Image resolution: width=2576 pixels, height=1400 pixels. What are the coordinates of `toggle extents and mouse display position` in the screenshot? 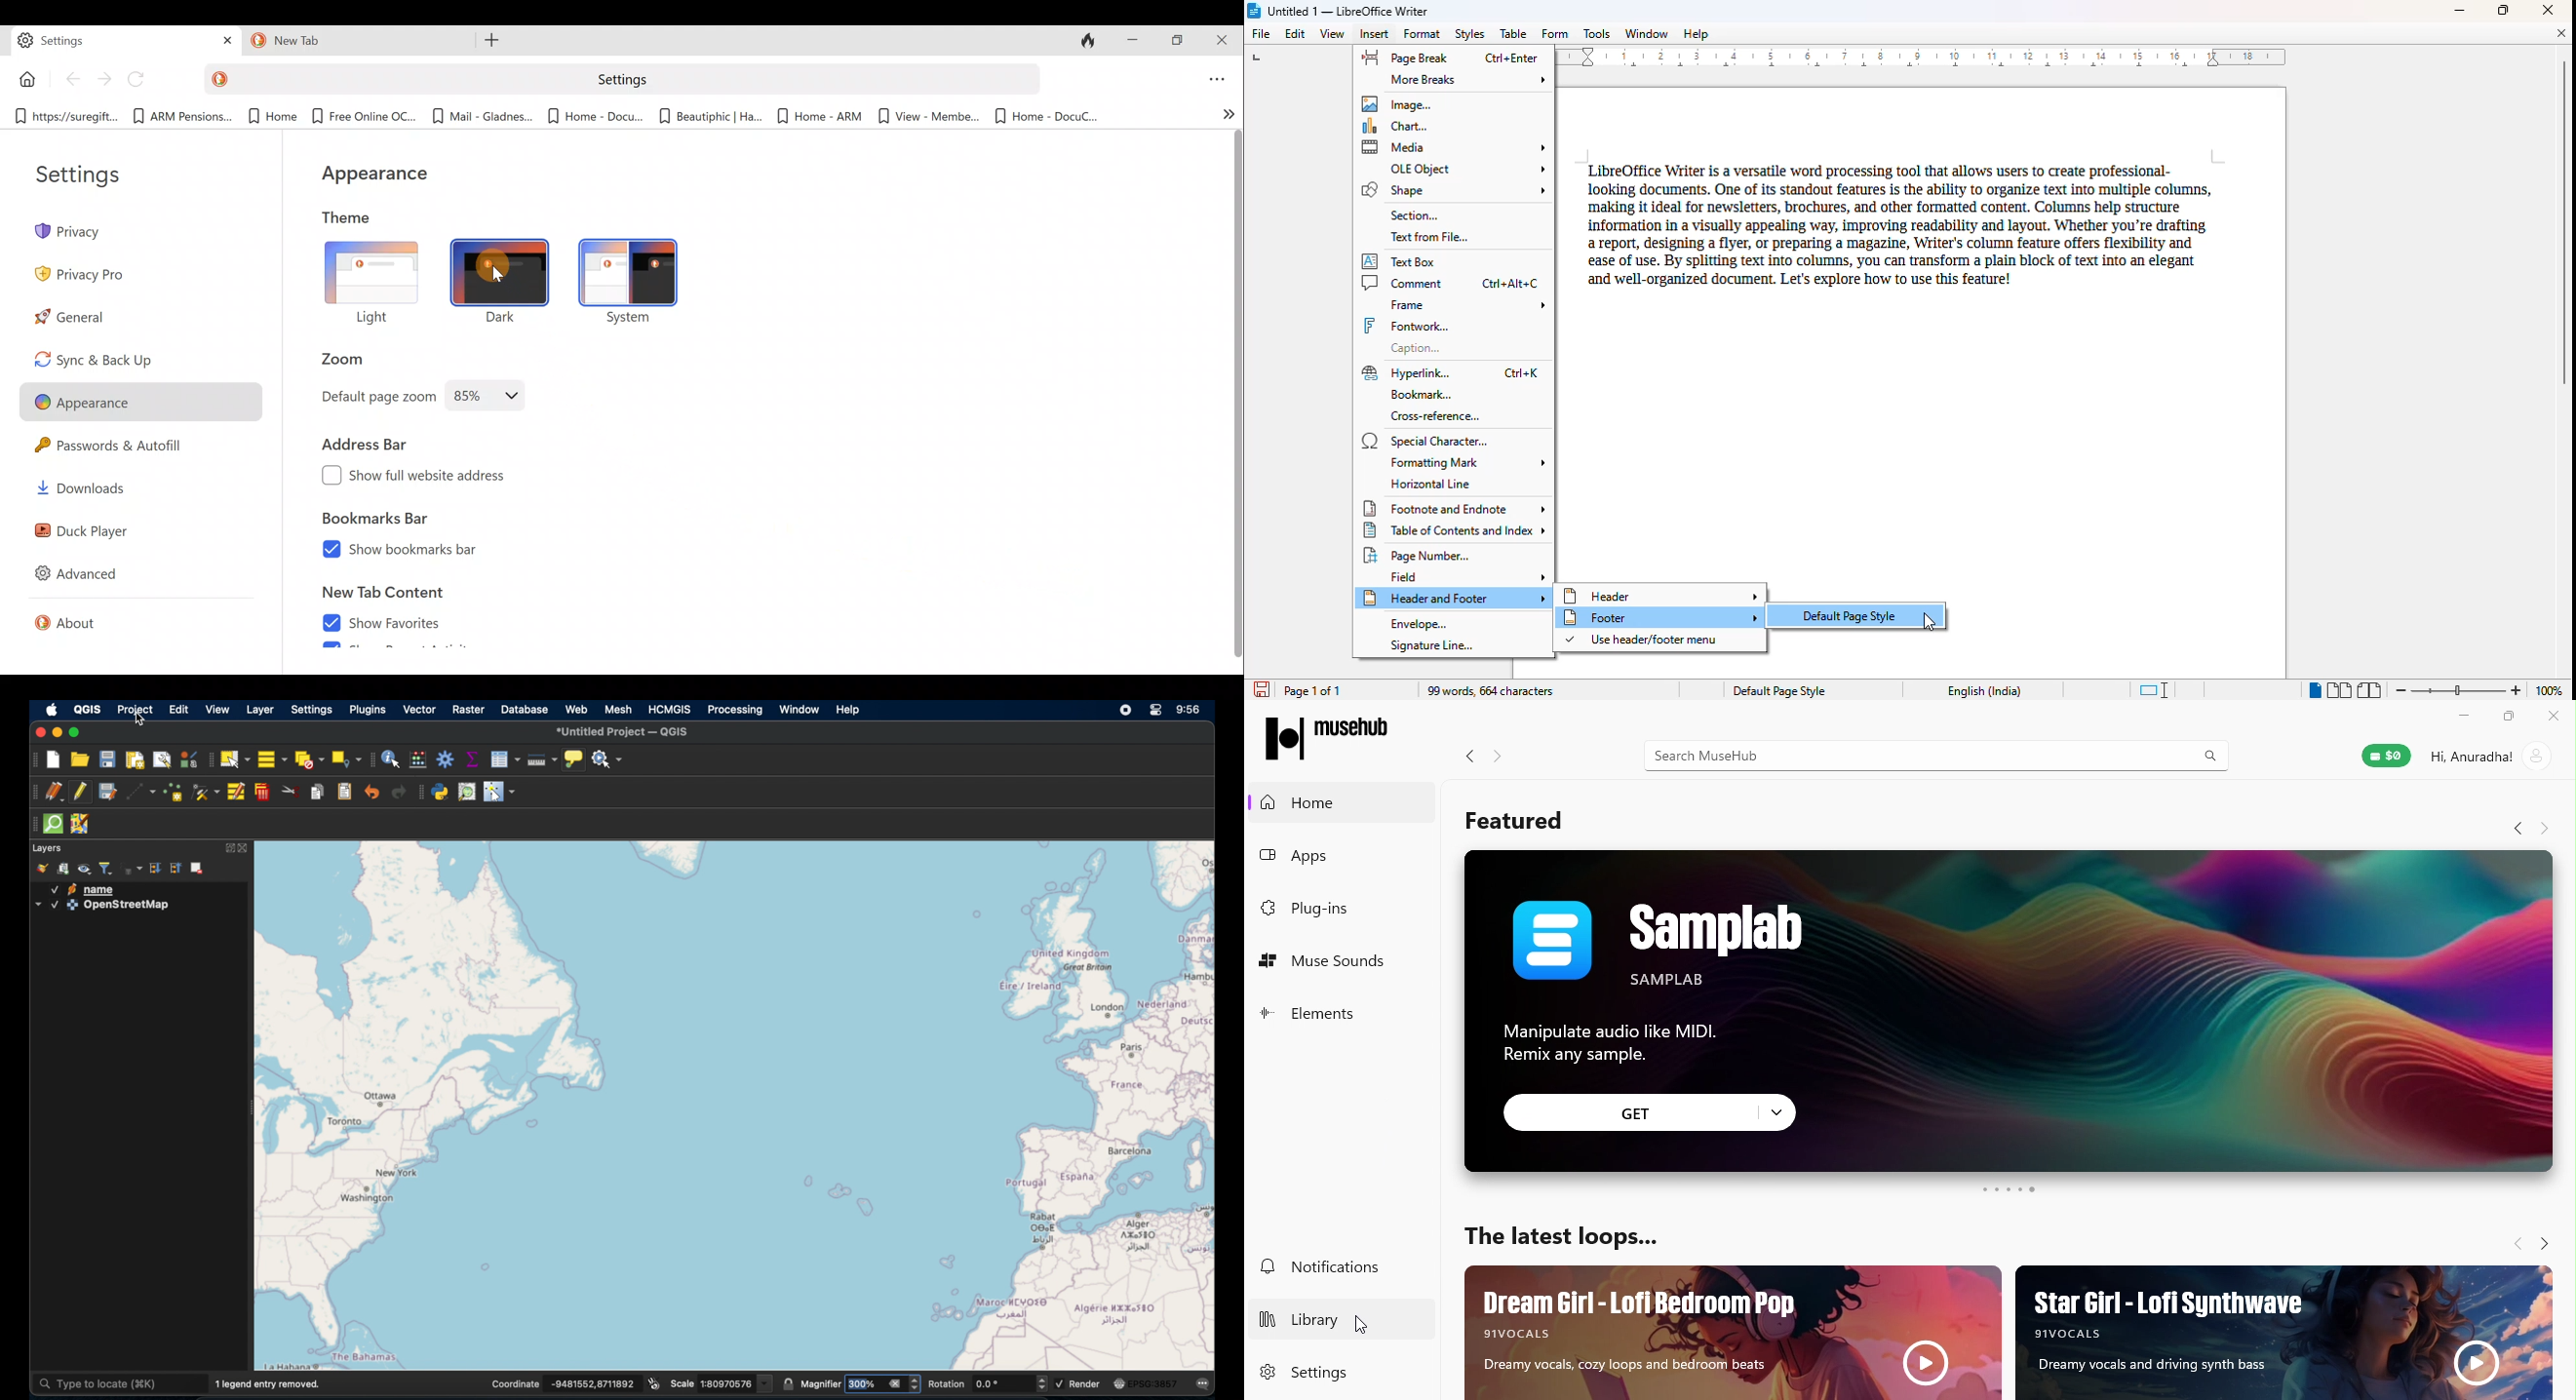 It's located at (656, 1383).